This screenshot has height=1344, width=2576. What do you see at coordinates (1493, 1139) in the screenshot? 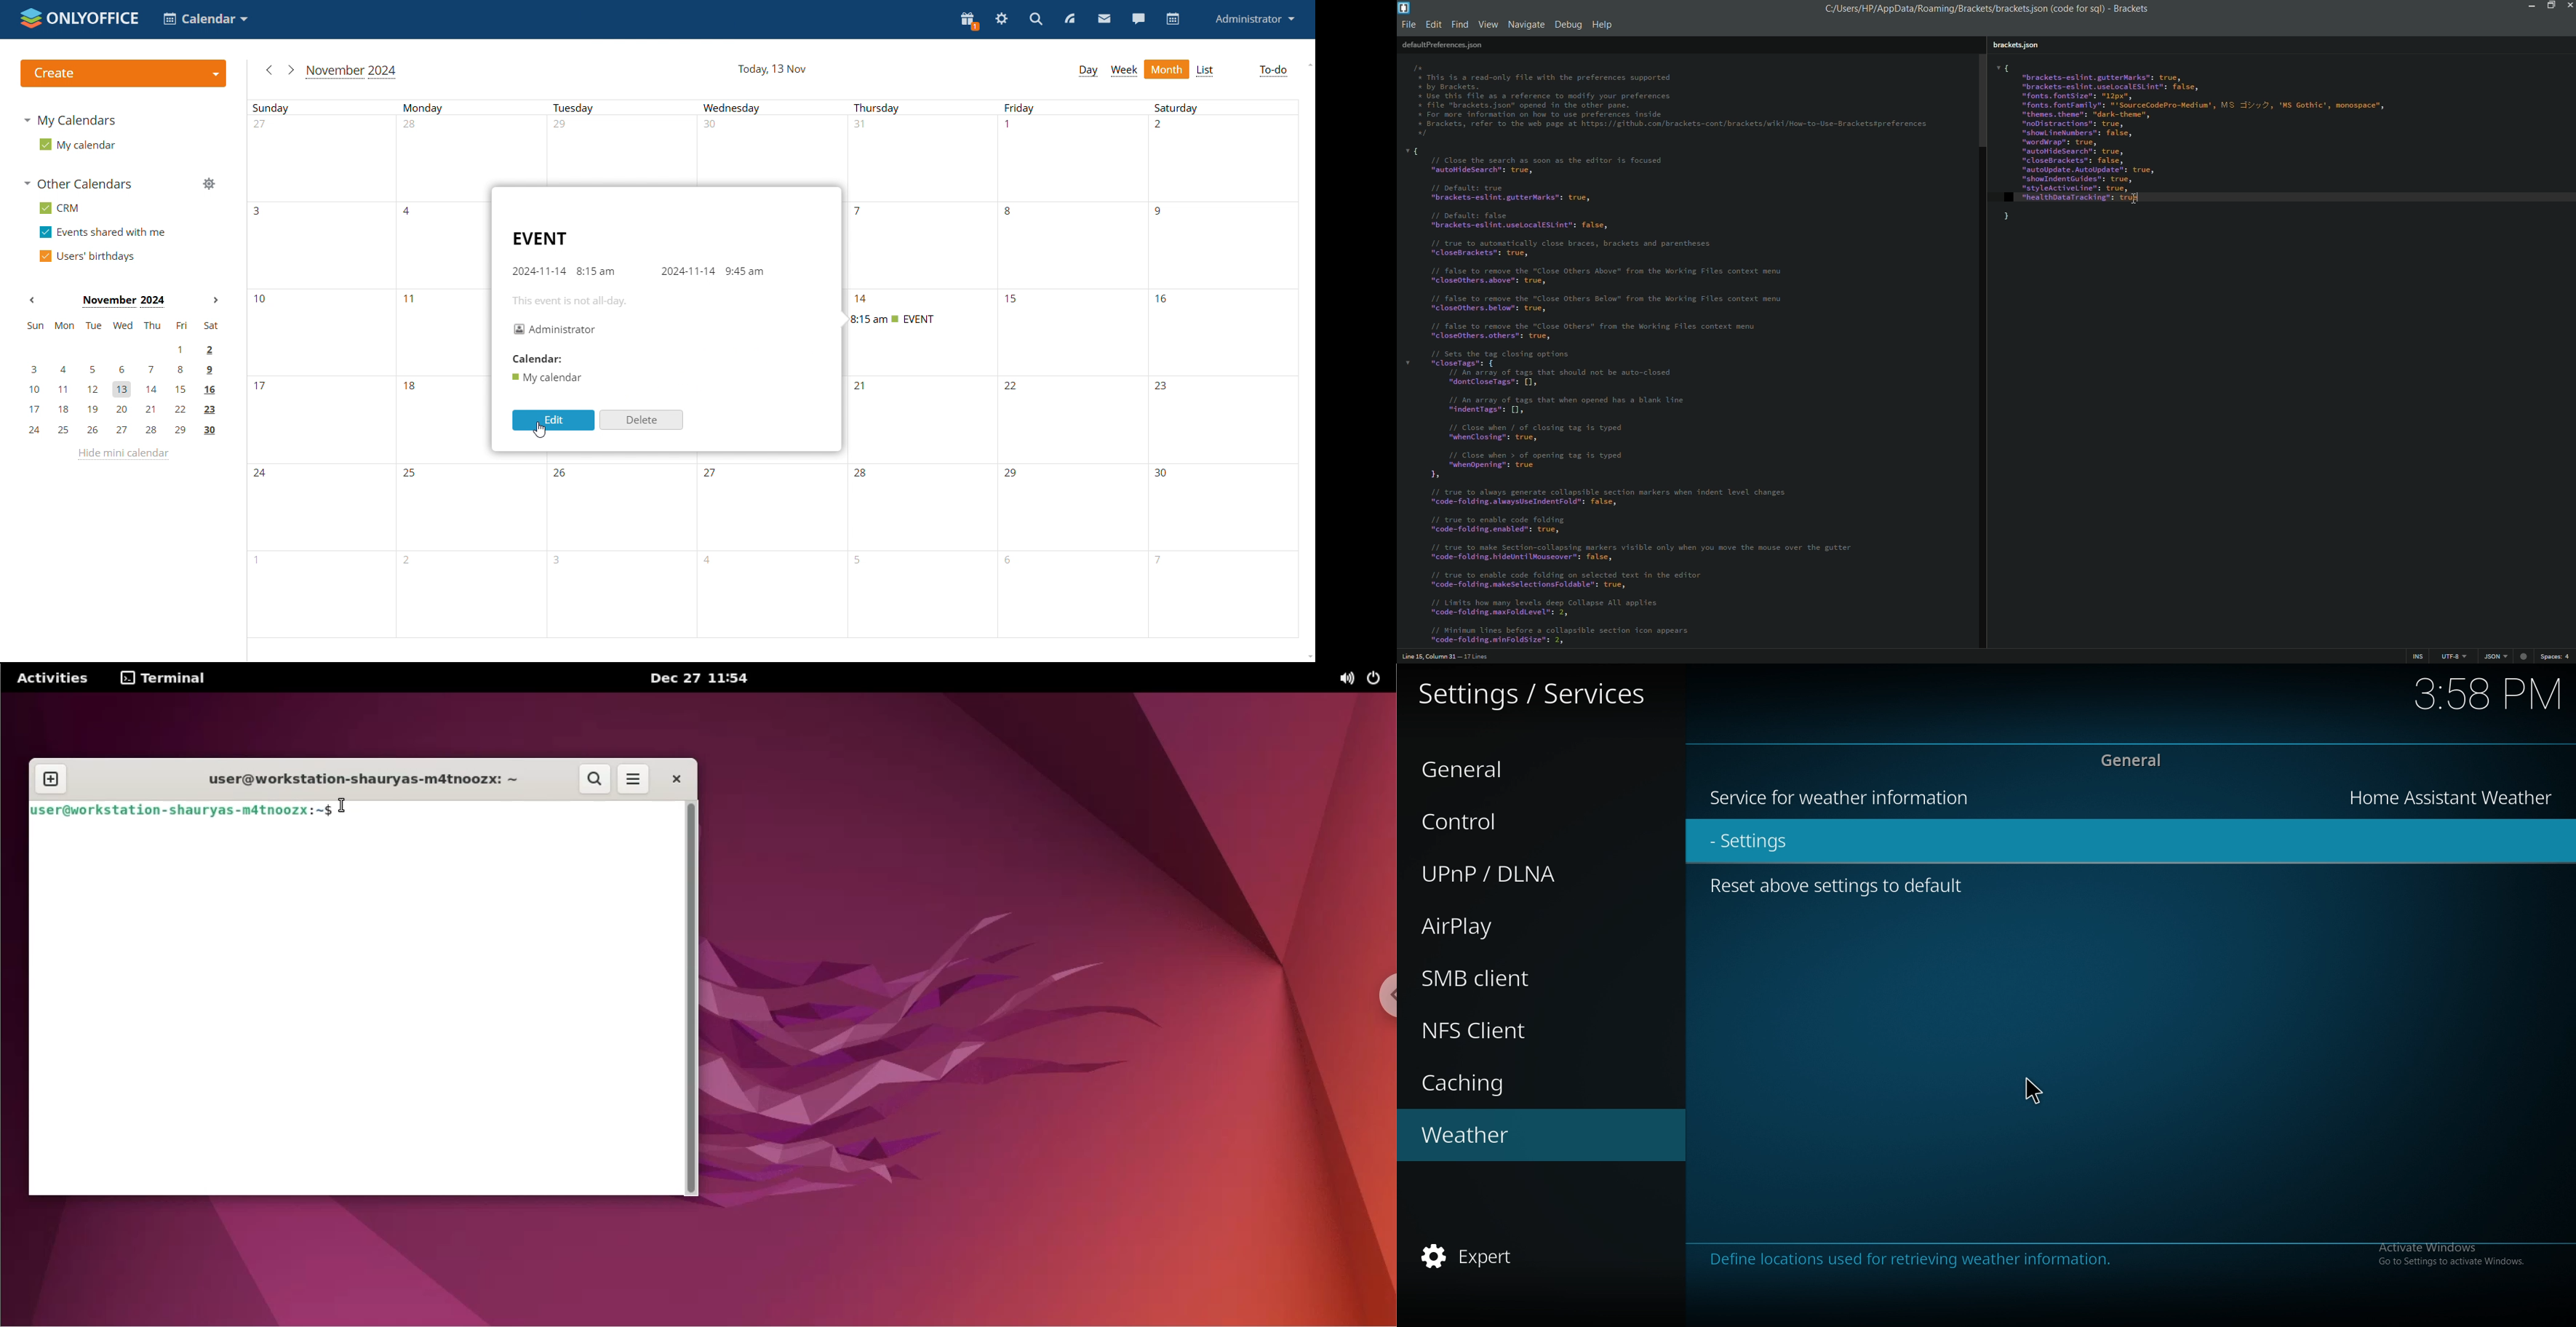
I see `Weather` at bounding box center [1493, 1139].